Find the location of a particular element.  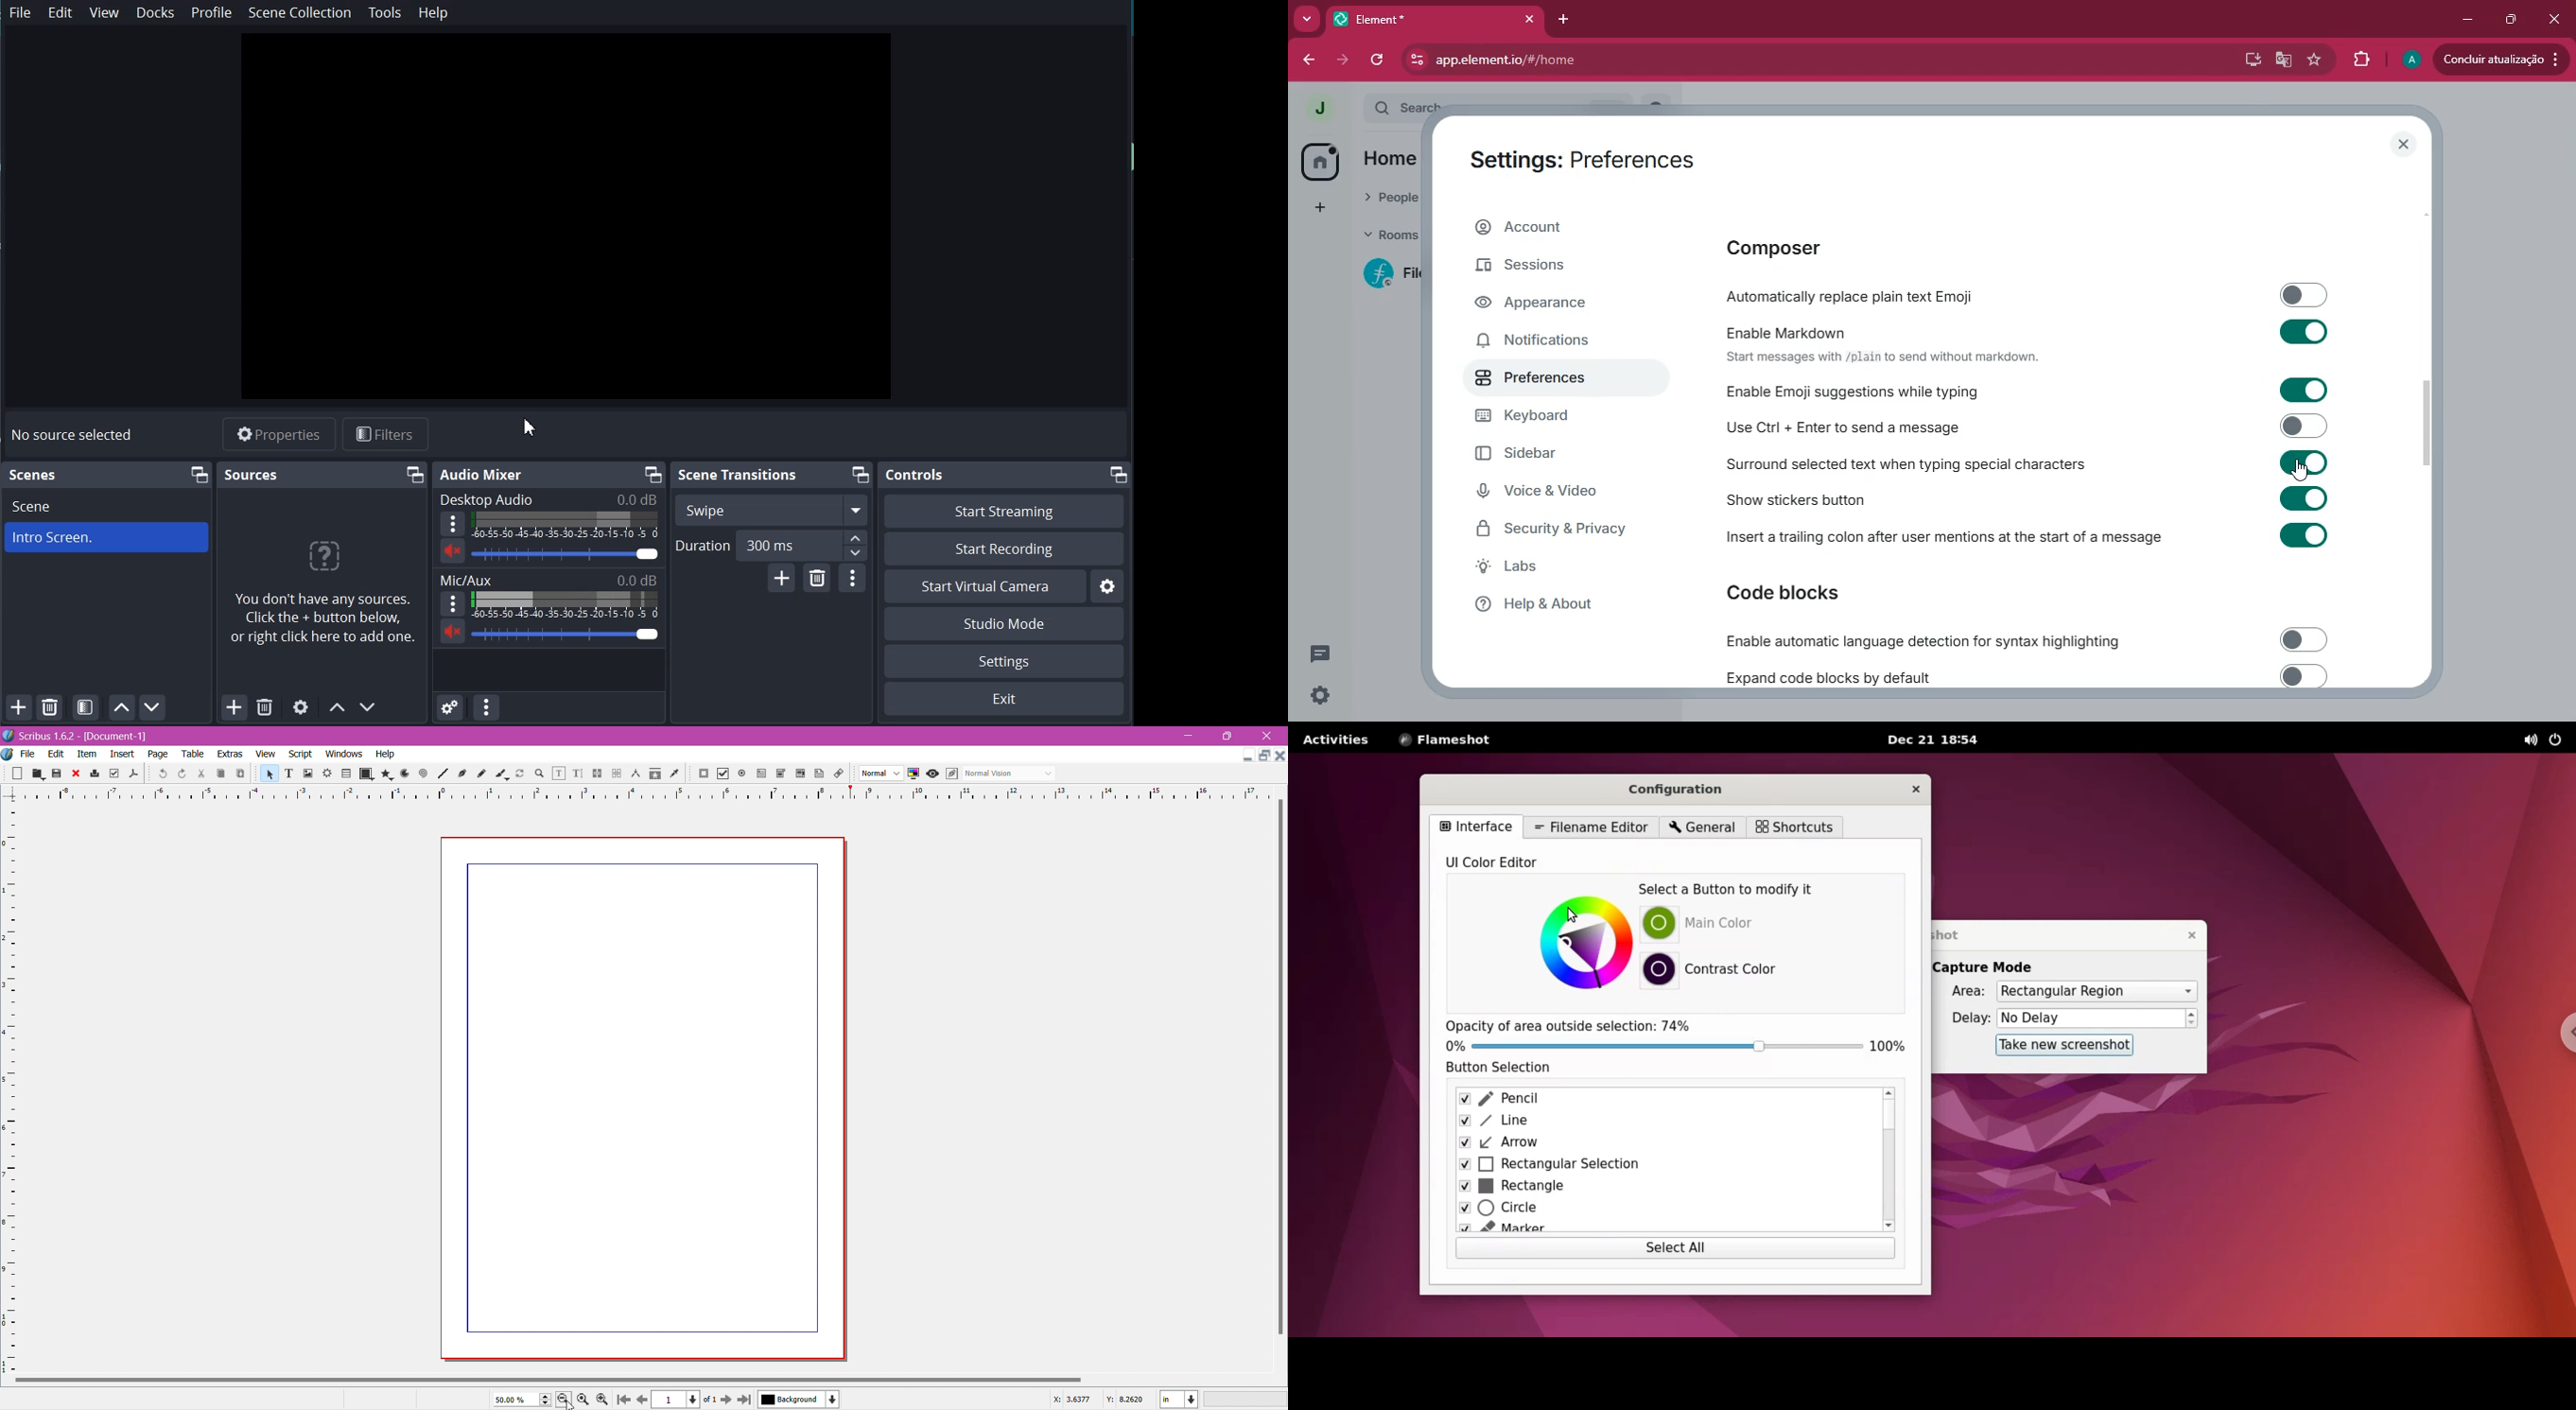

automatically replace plain text emoji is located at coordinates (2037, 294).